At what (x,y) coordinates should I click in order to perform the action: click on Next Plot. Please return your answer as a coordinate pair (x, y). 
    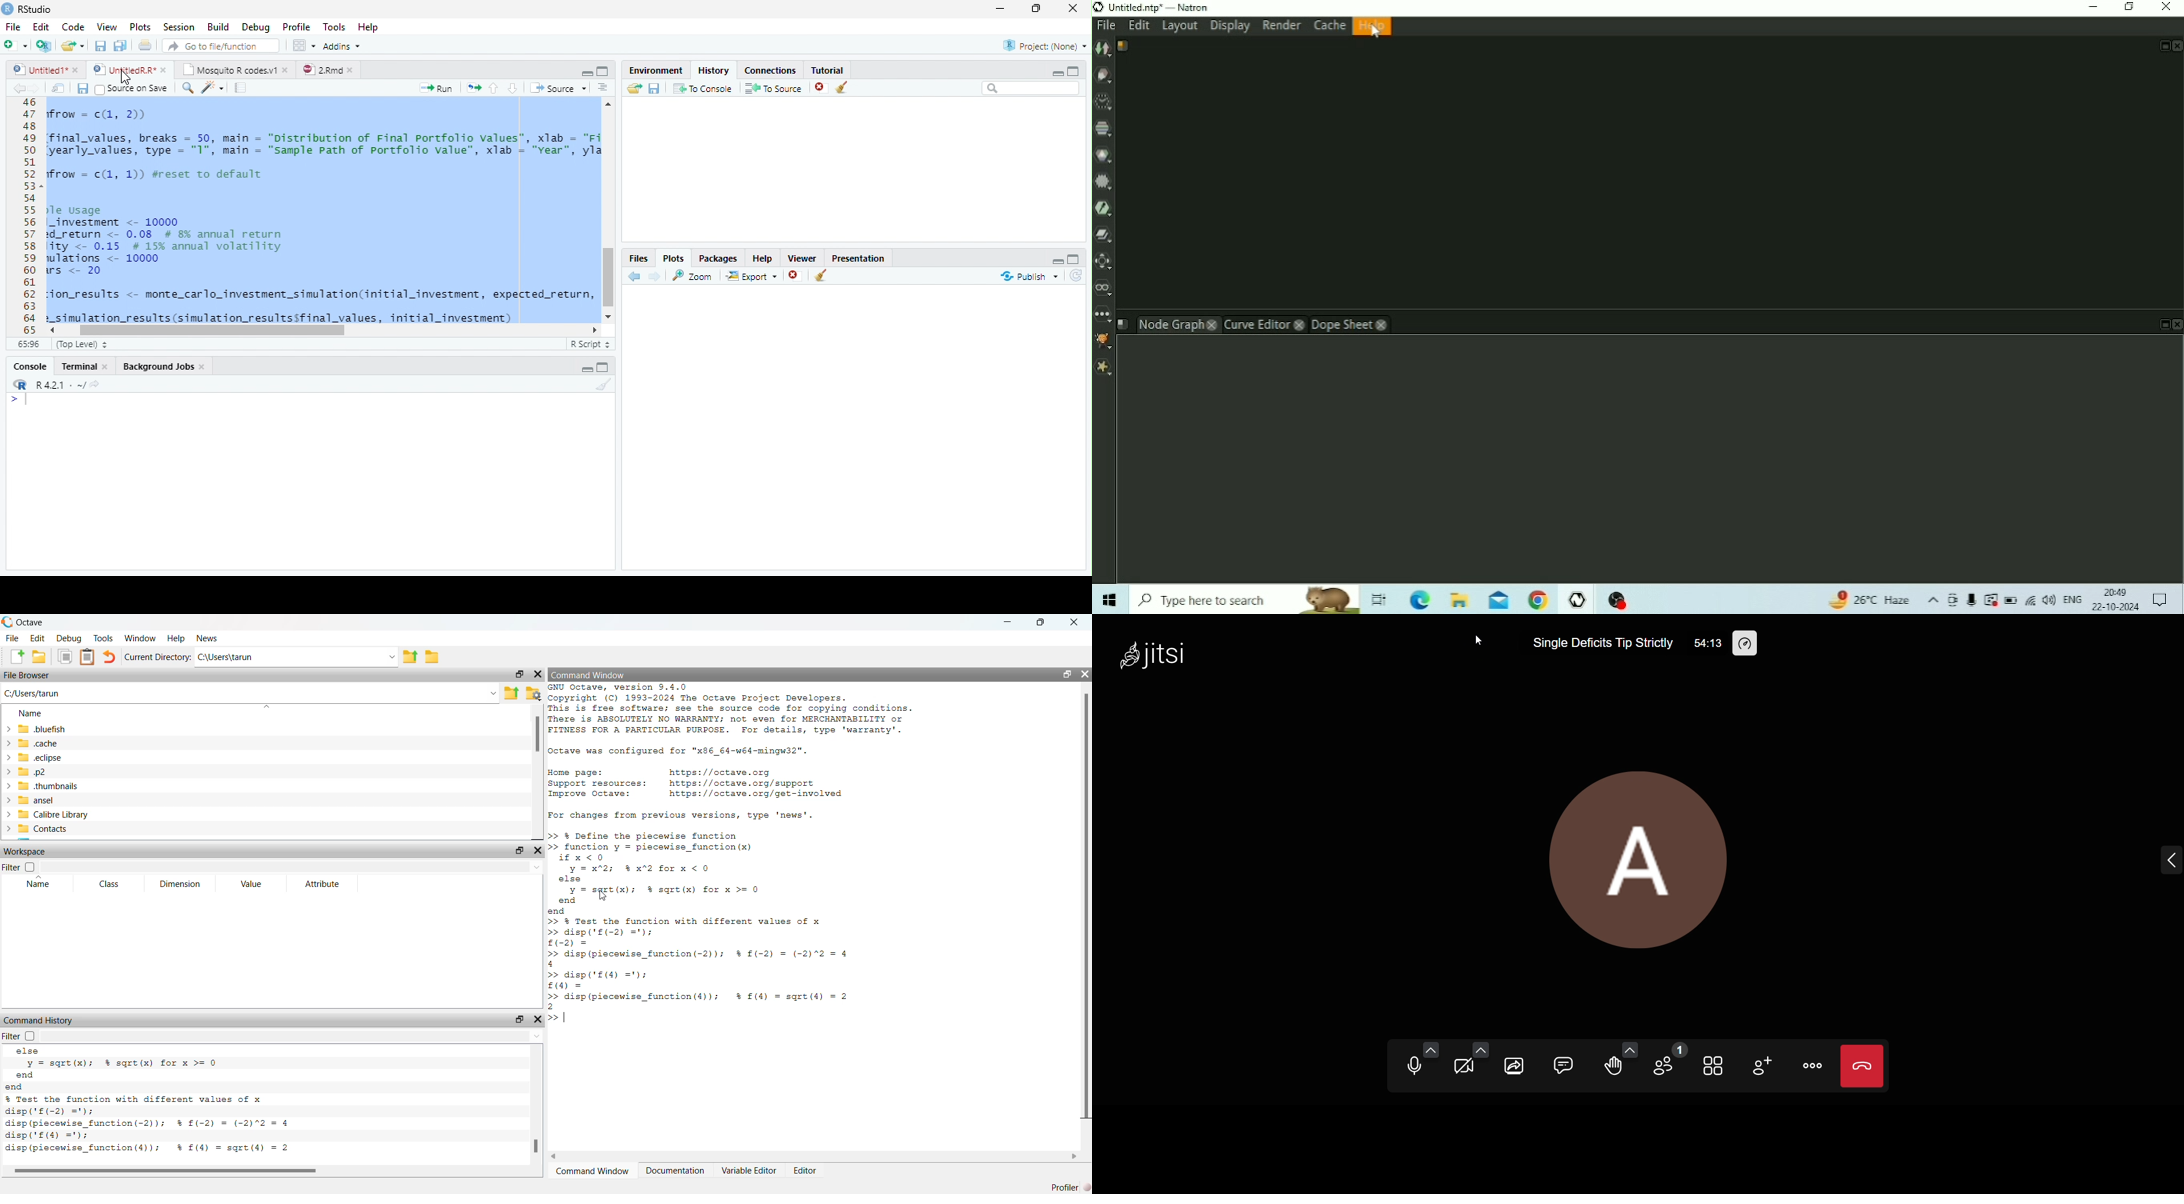
    Looking at the image, I should click on (655, 276).